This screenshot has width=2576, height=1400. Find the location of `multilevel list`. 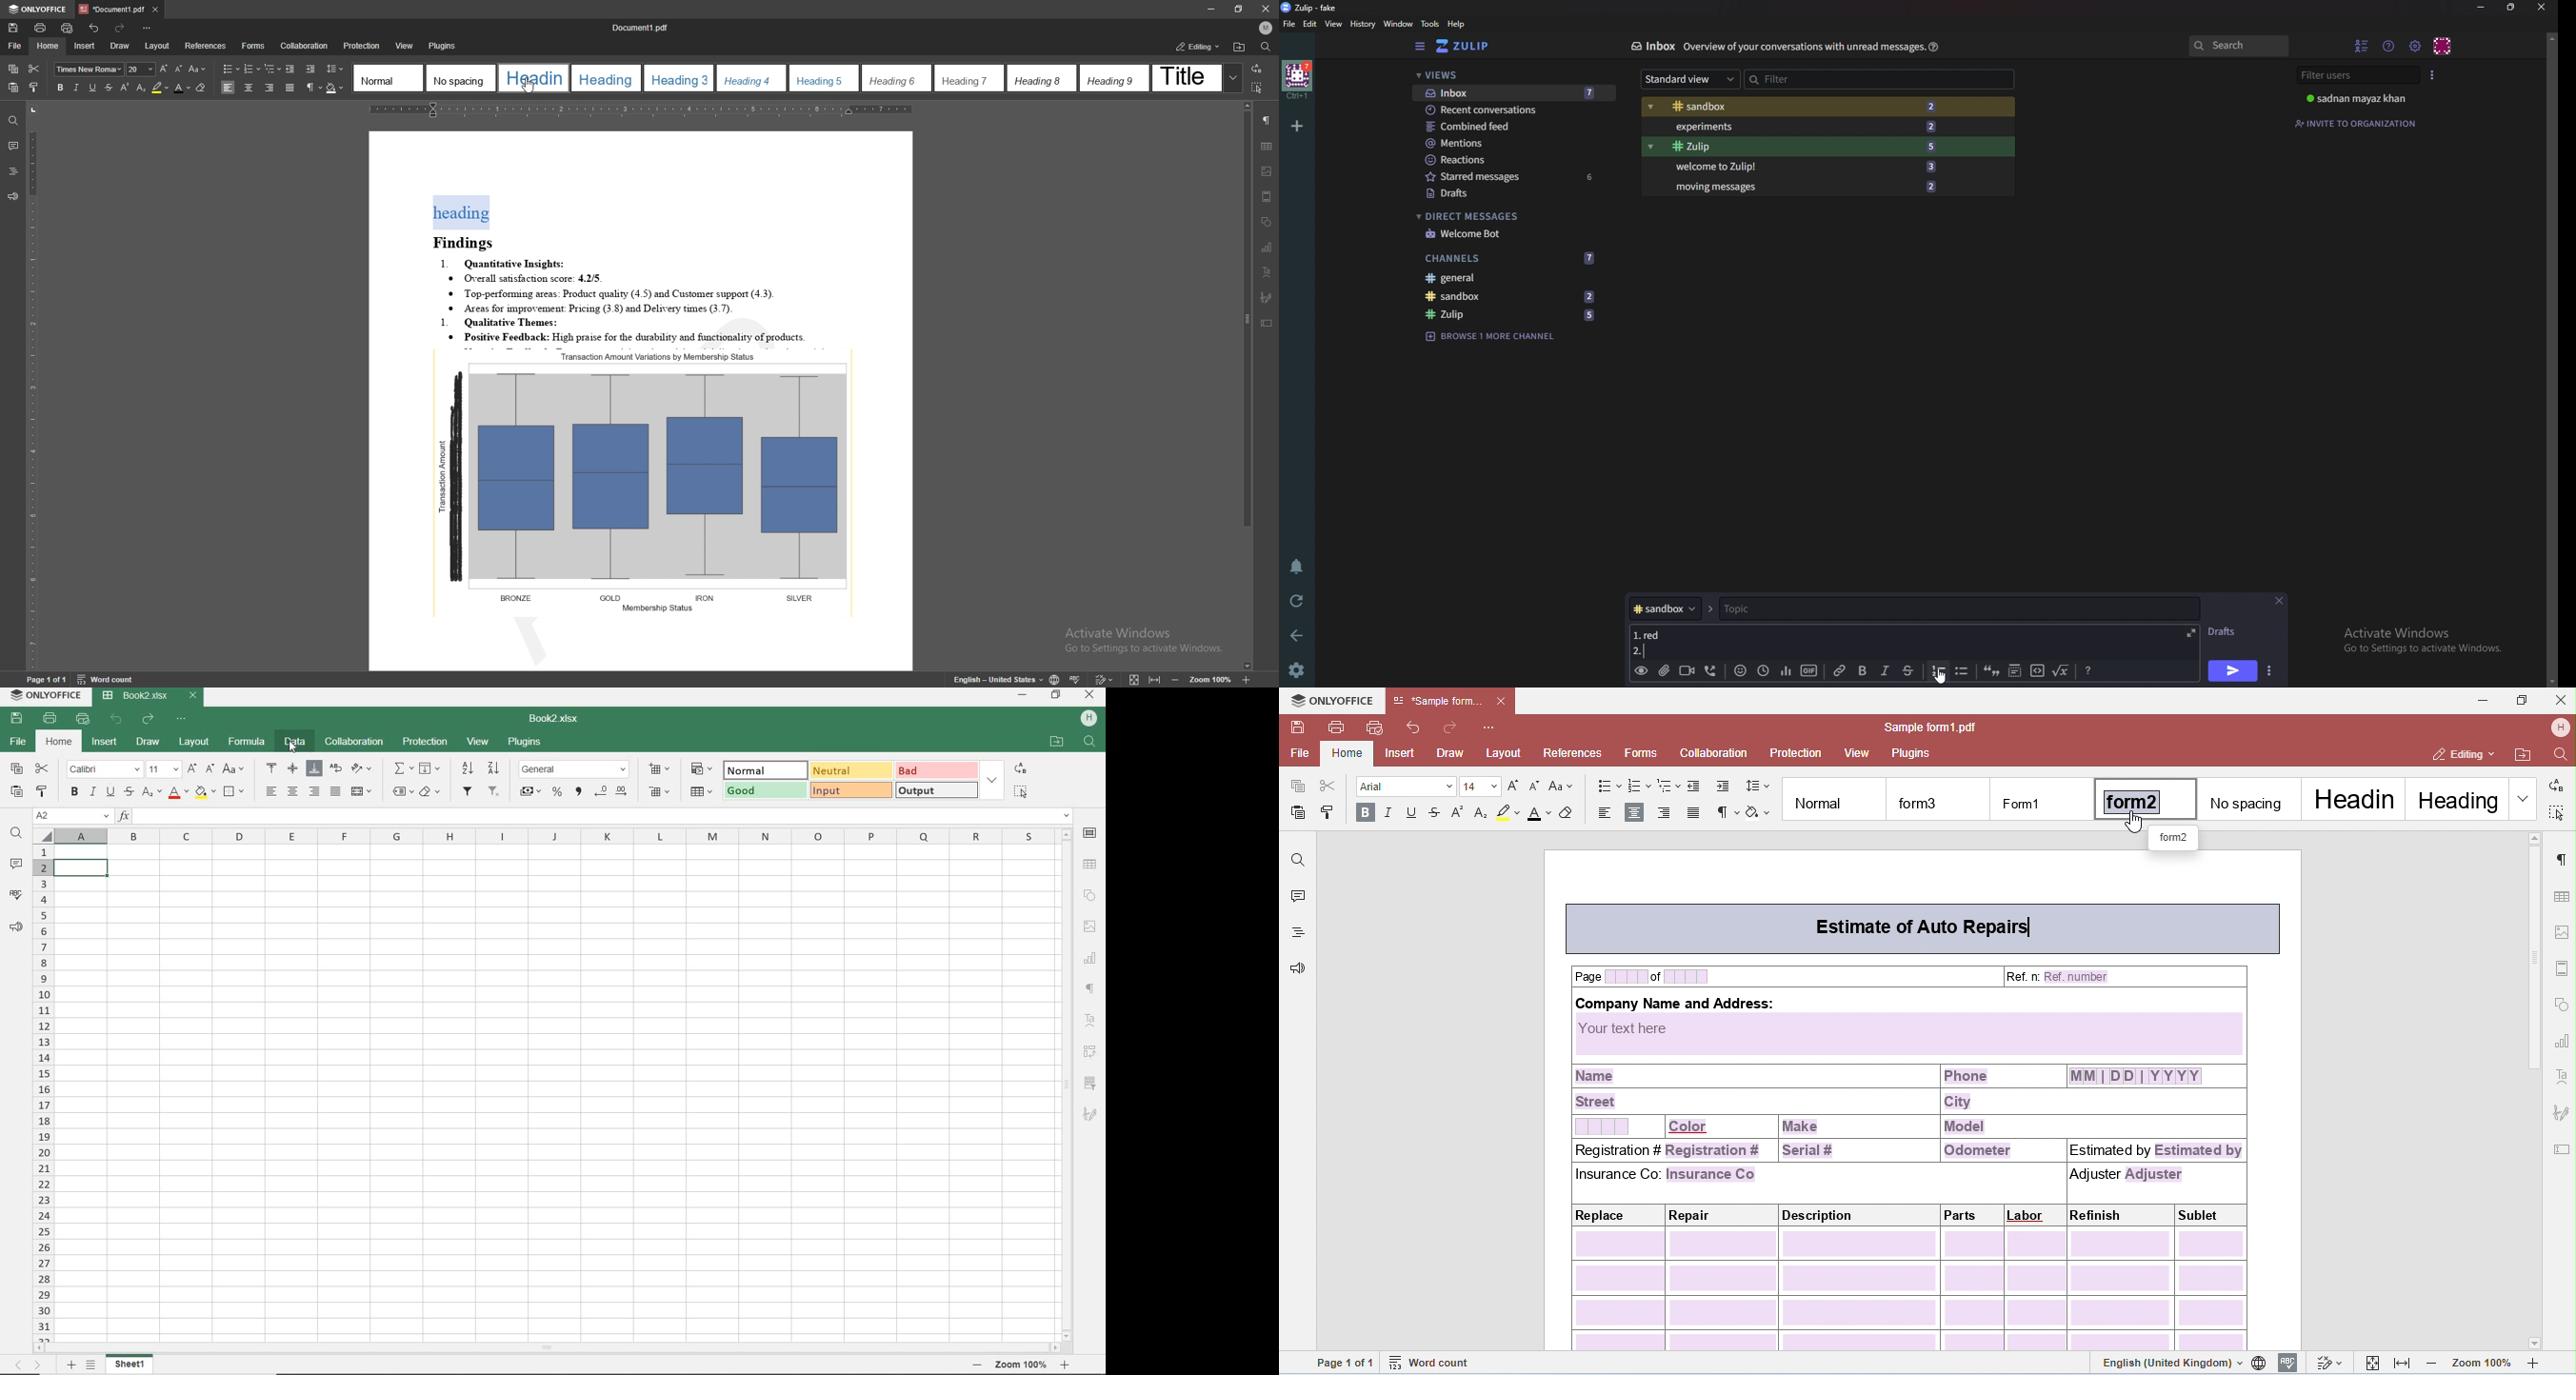

multilevel list is located at coordinates (272, 69).